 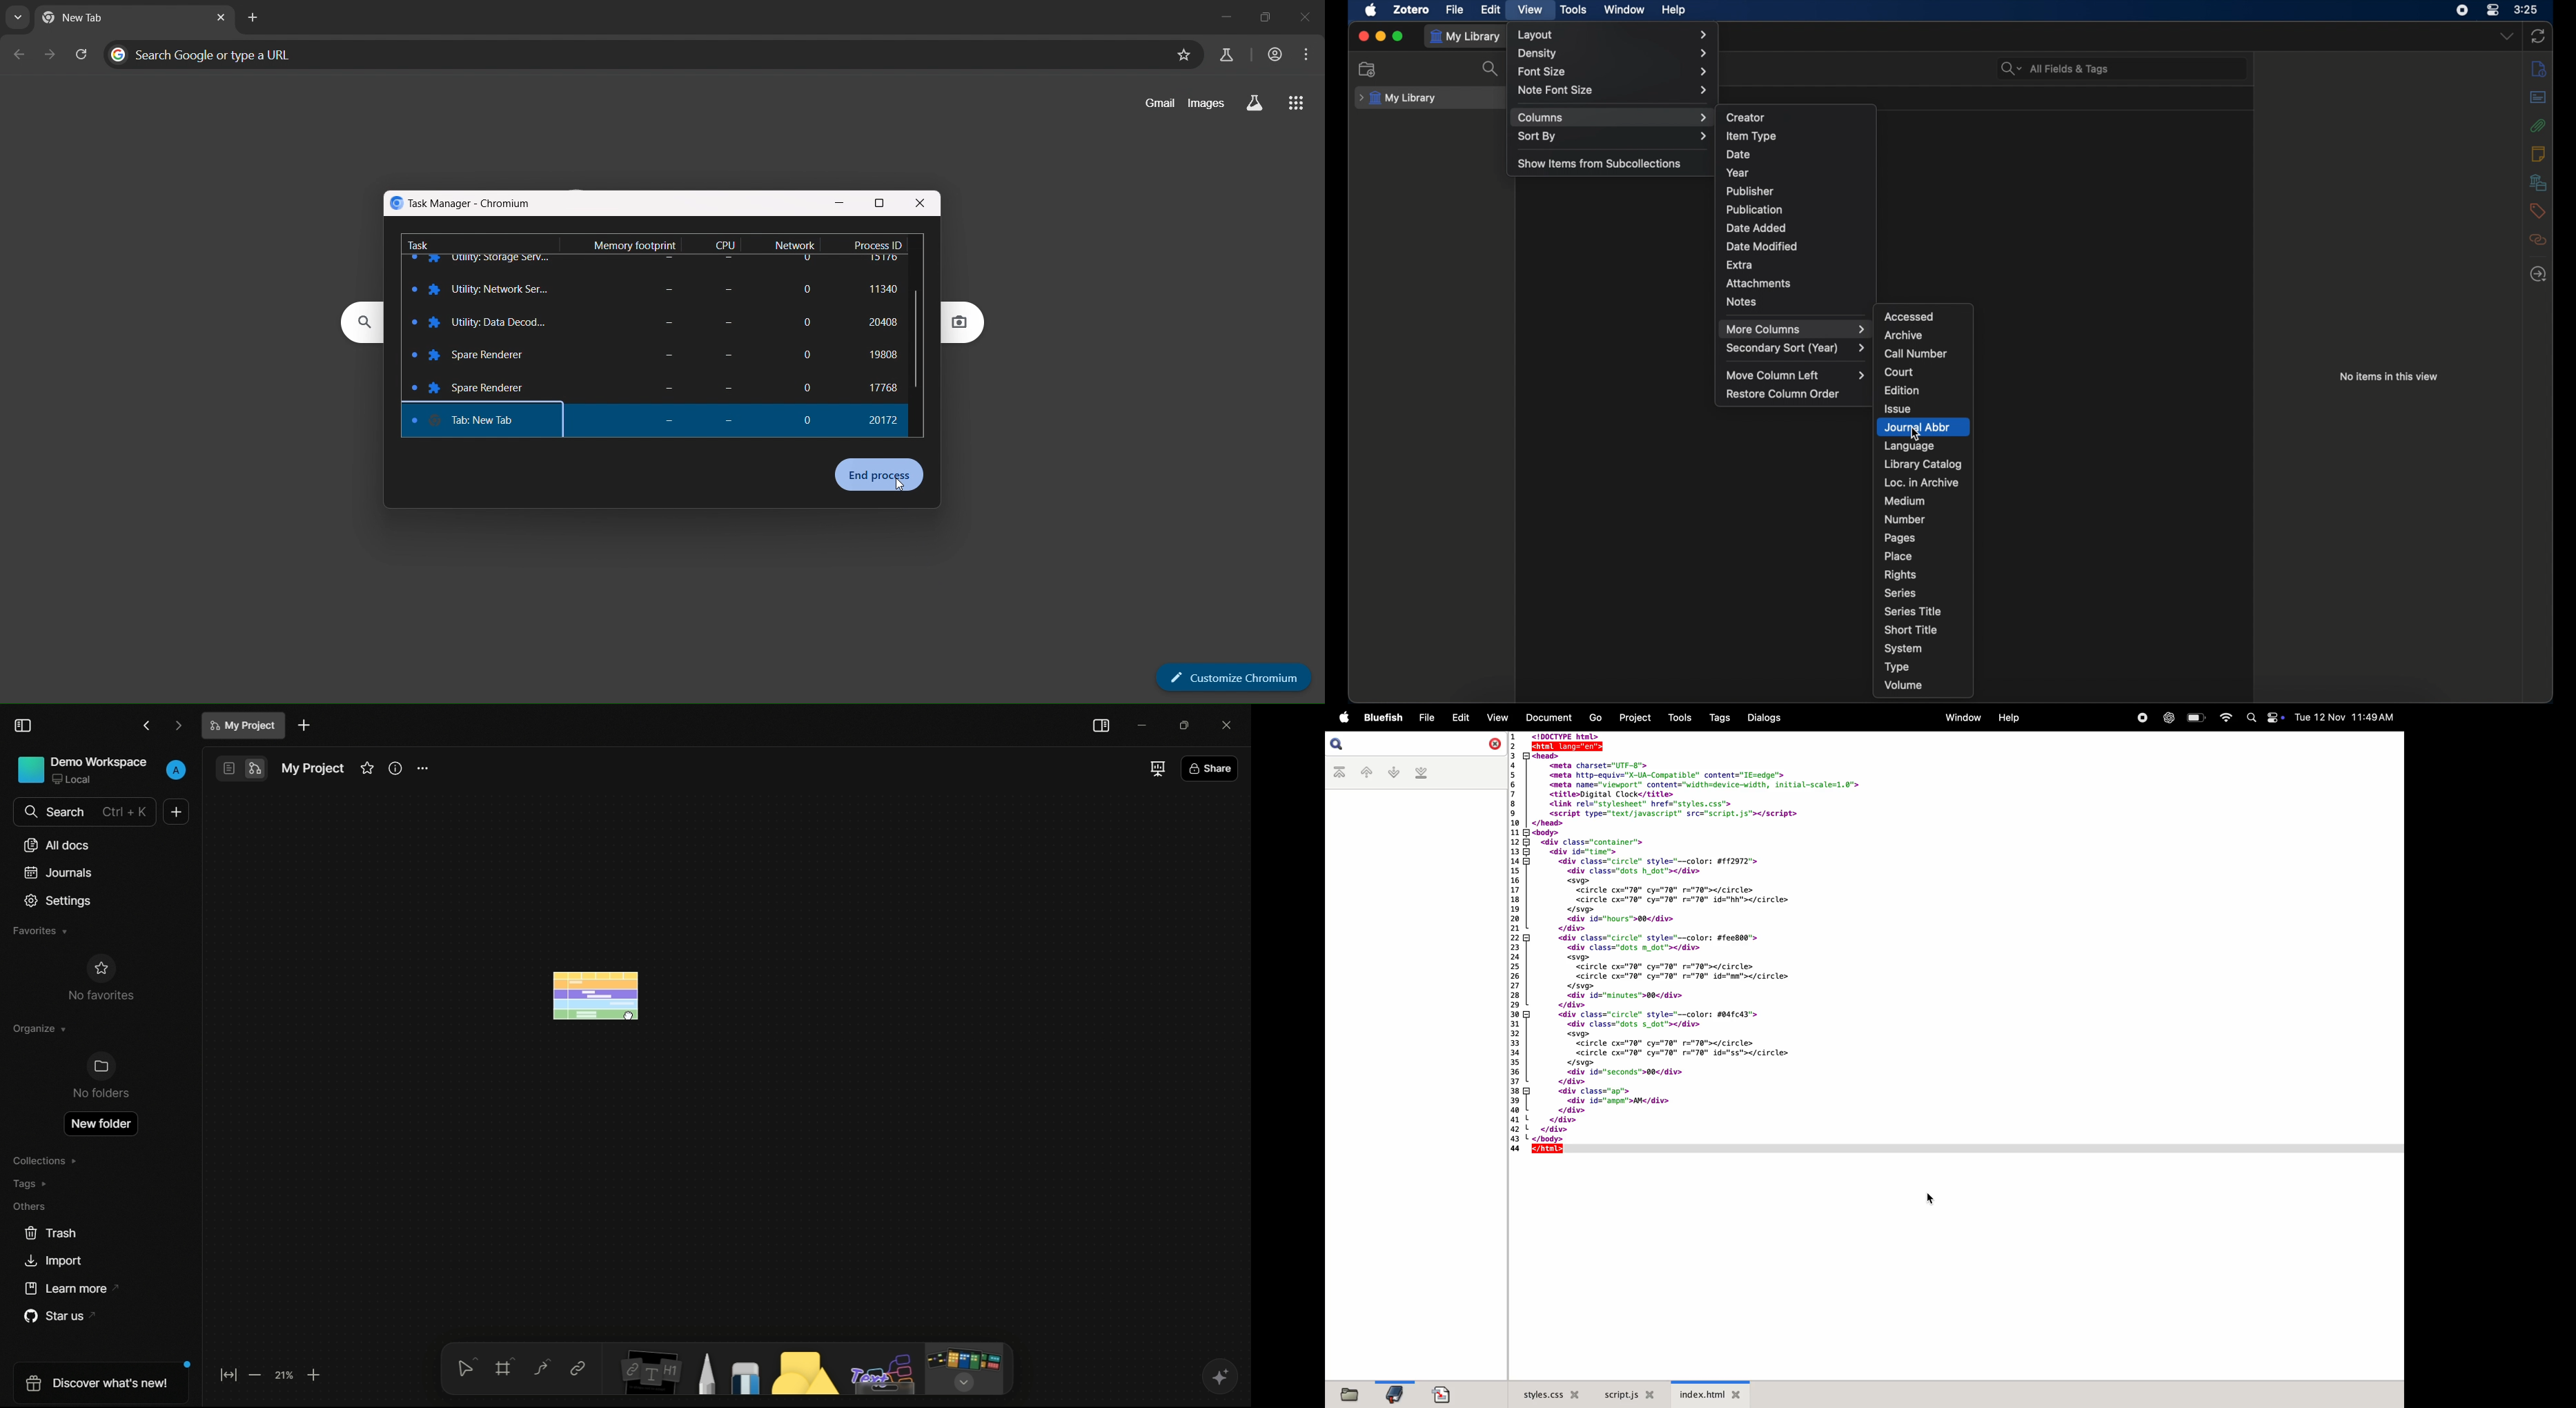 What do you see at coordinates (1746, 117) in the screenshot?
I see `creator` at bounding box center [1746, 117].